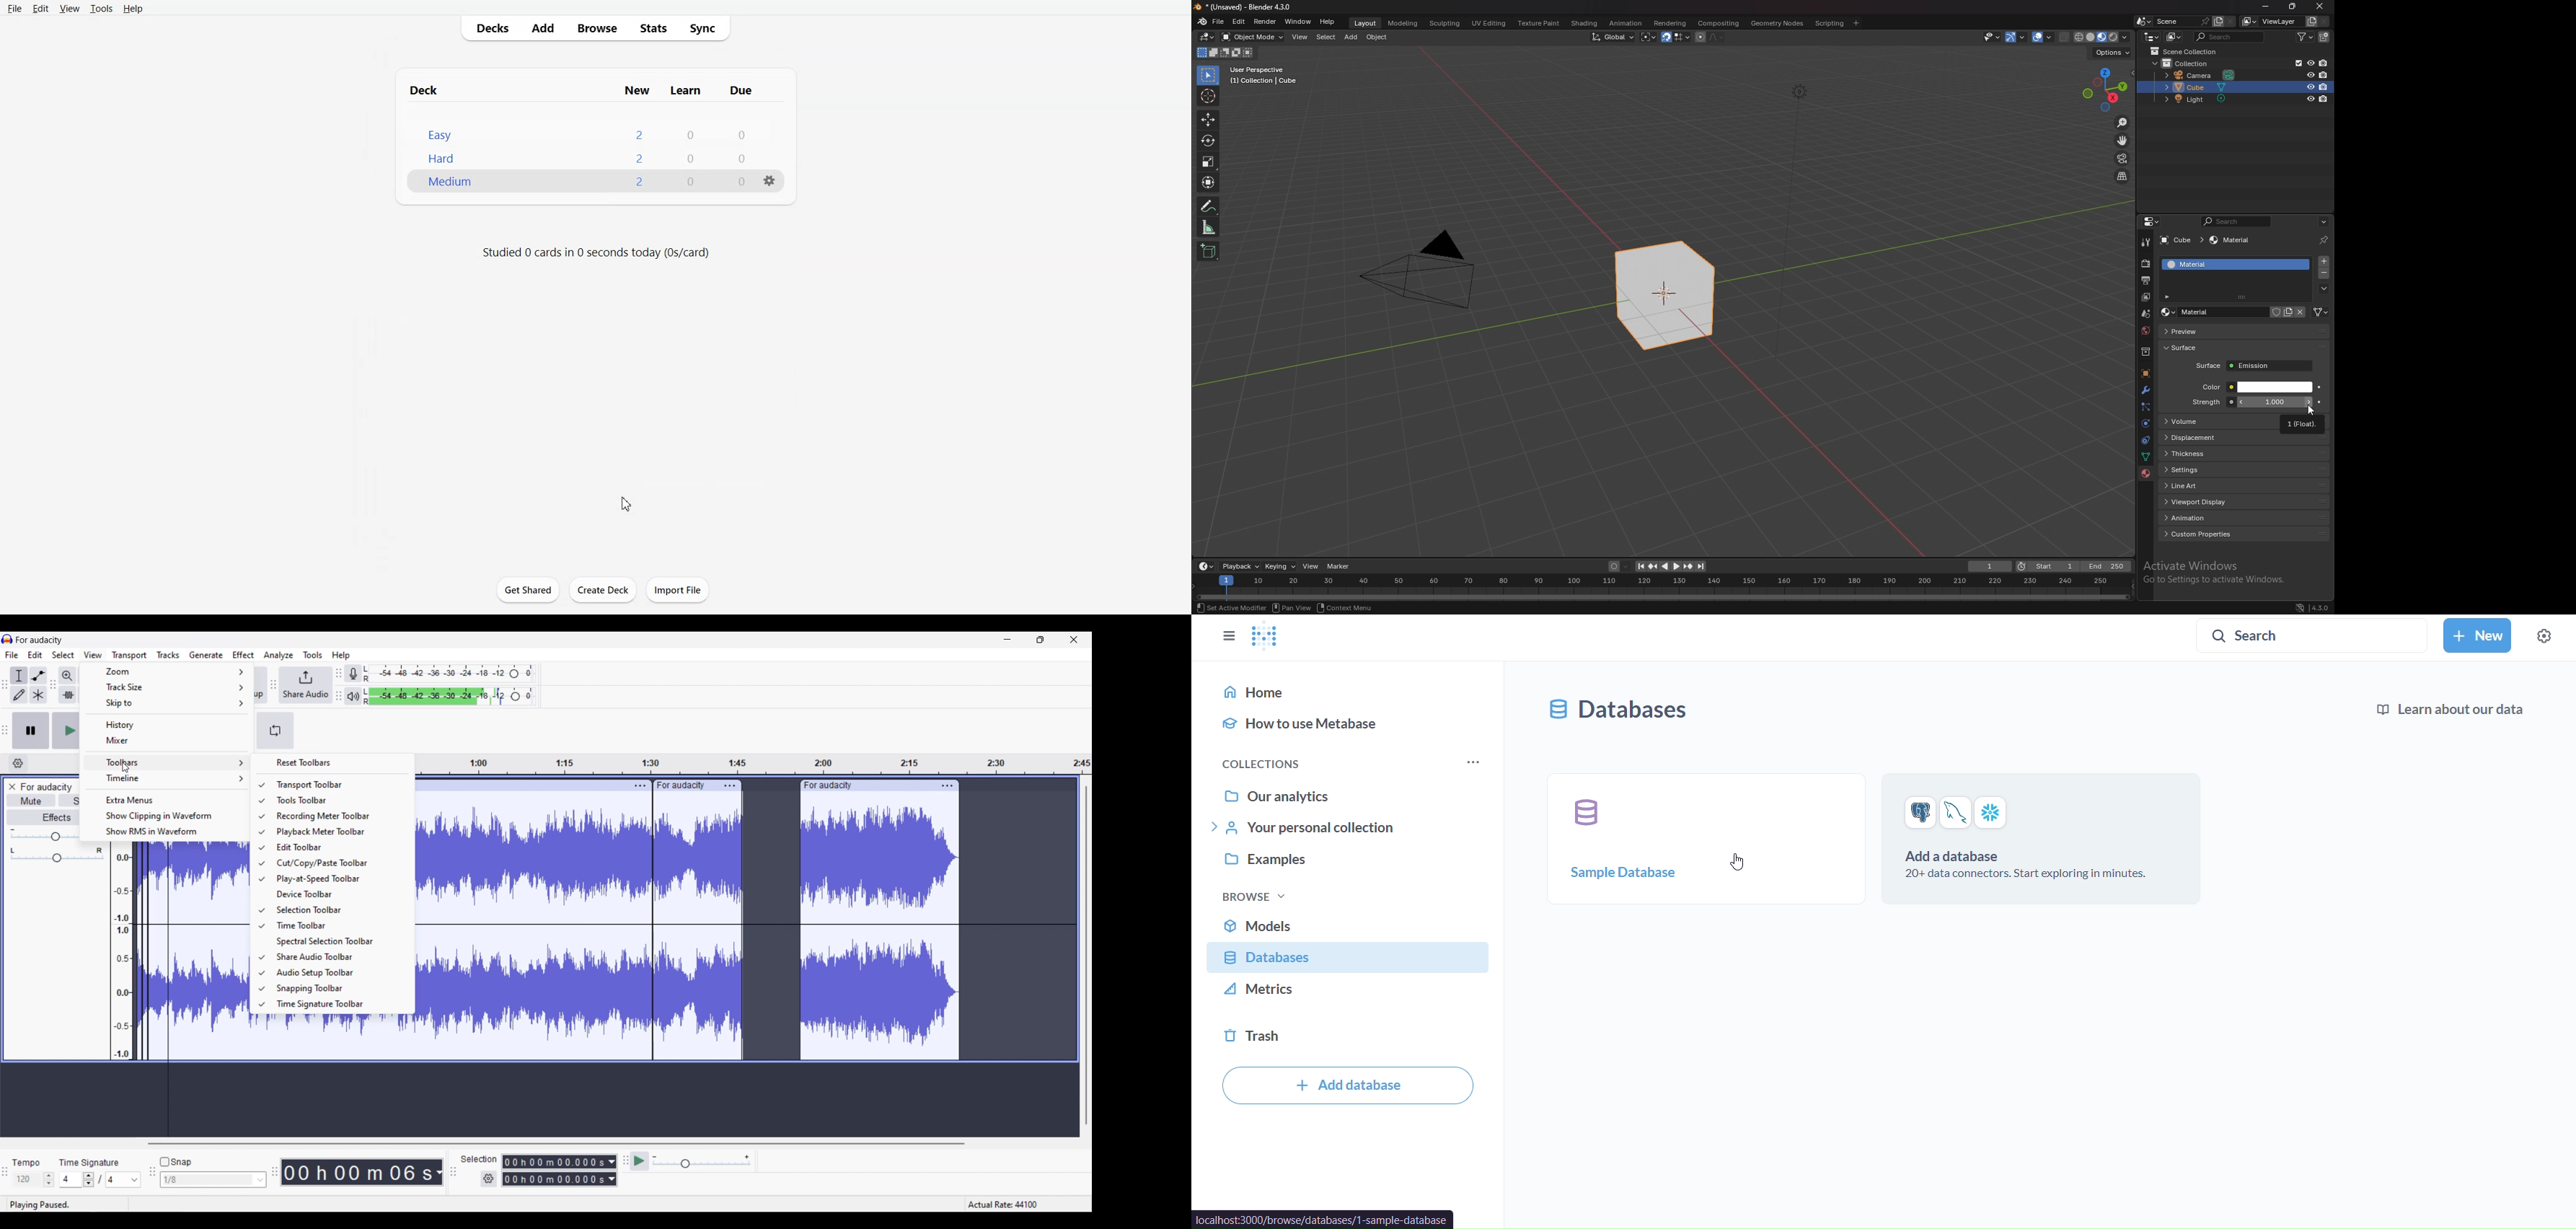 Image resolution: width=2576 pixels, height=1232 pixels. What do you see at coordinates (578, 184) in the screenshot?
I see `New Deck File` at bounding box center [578, 184].